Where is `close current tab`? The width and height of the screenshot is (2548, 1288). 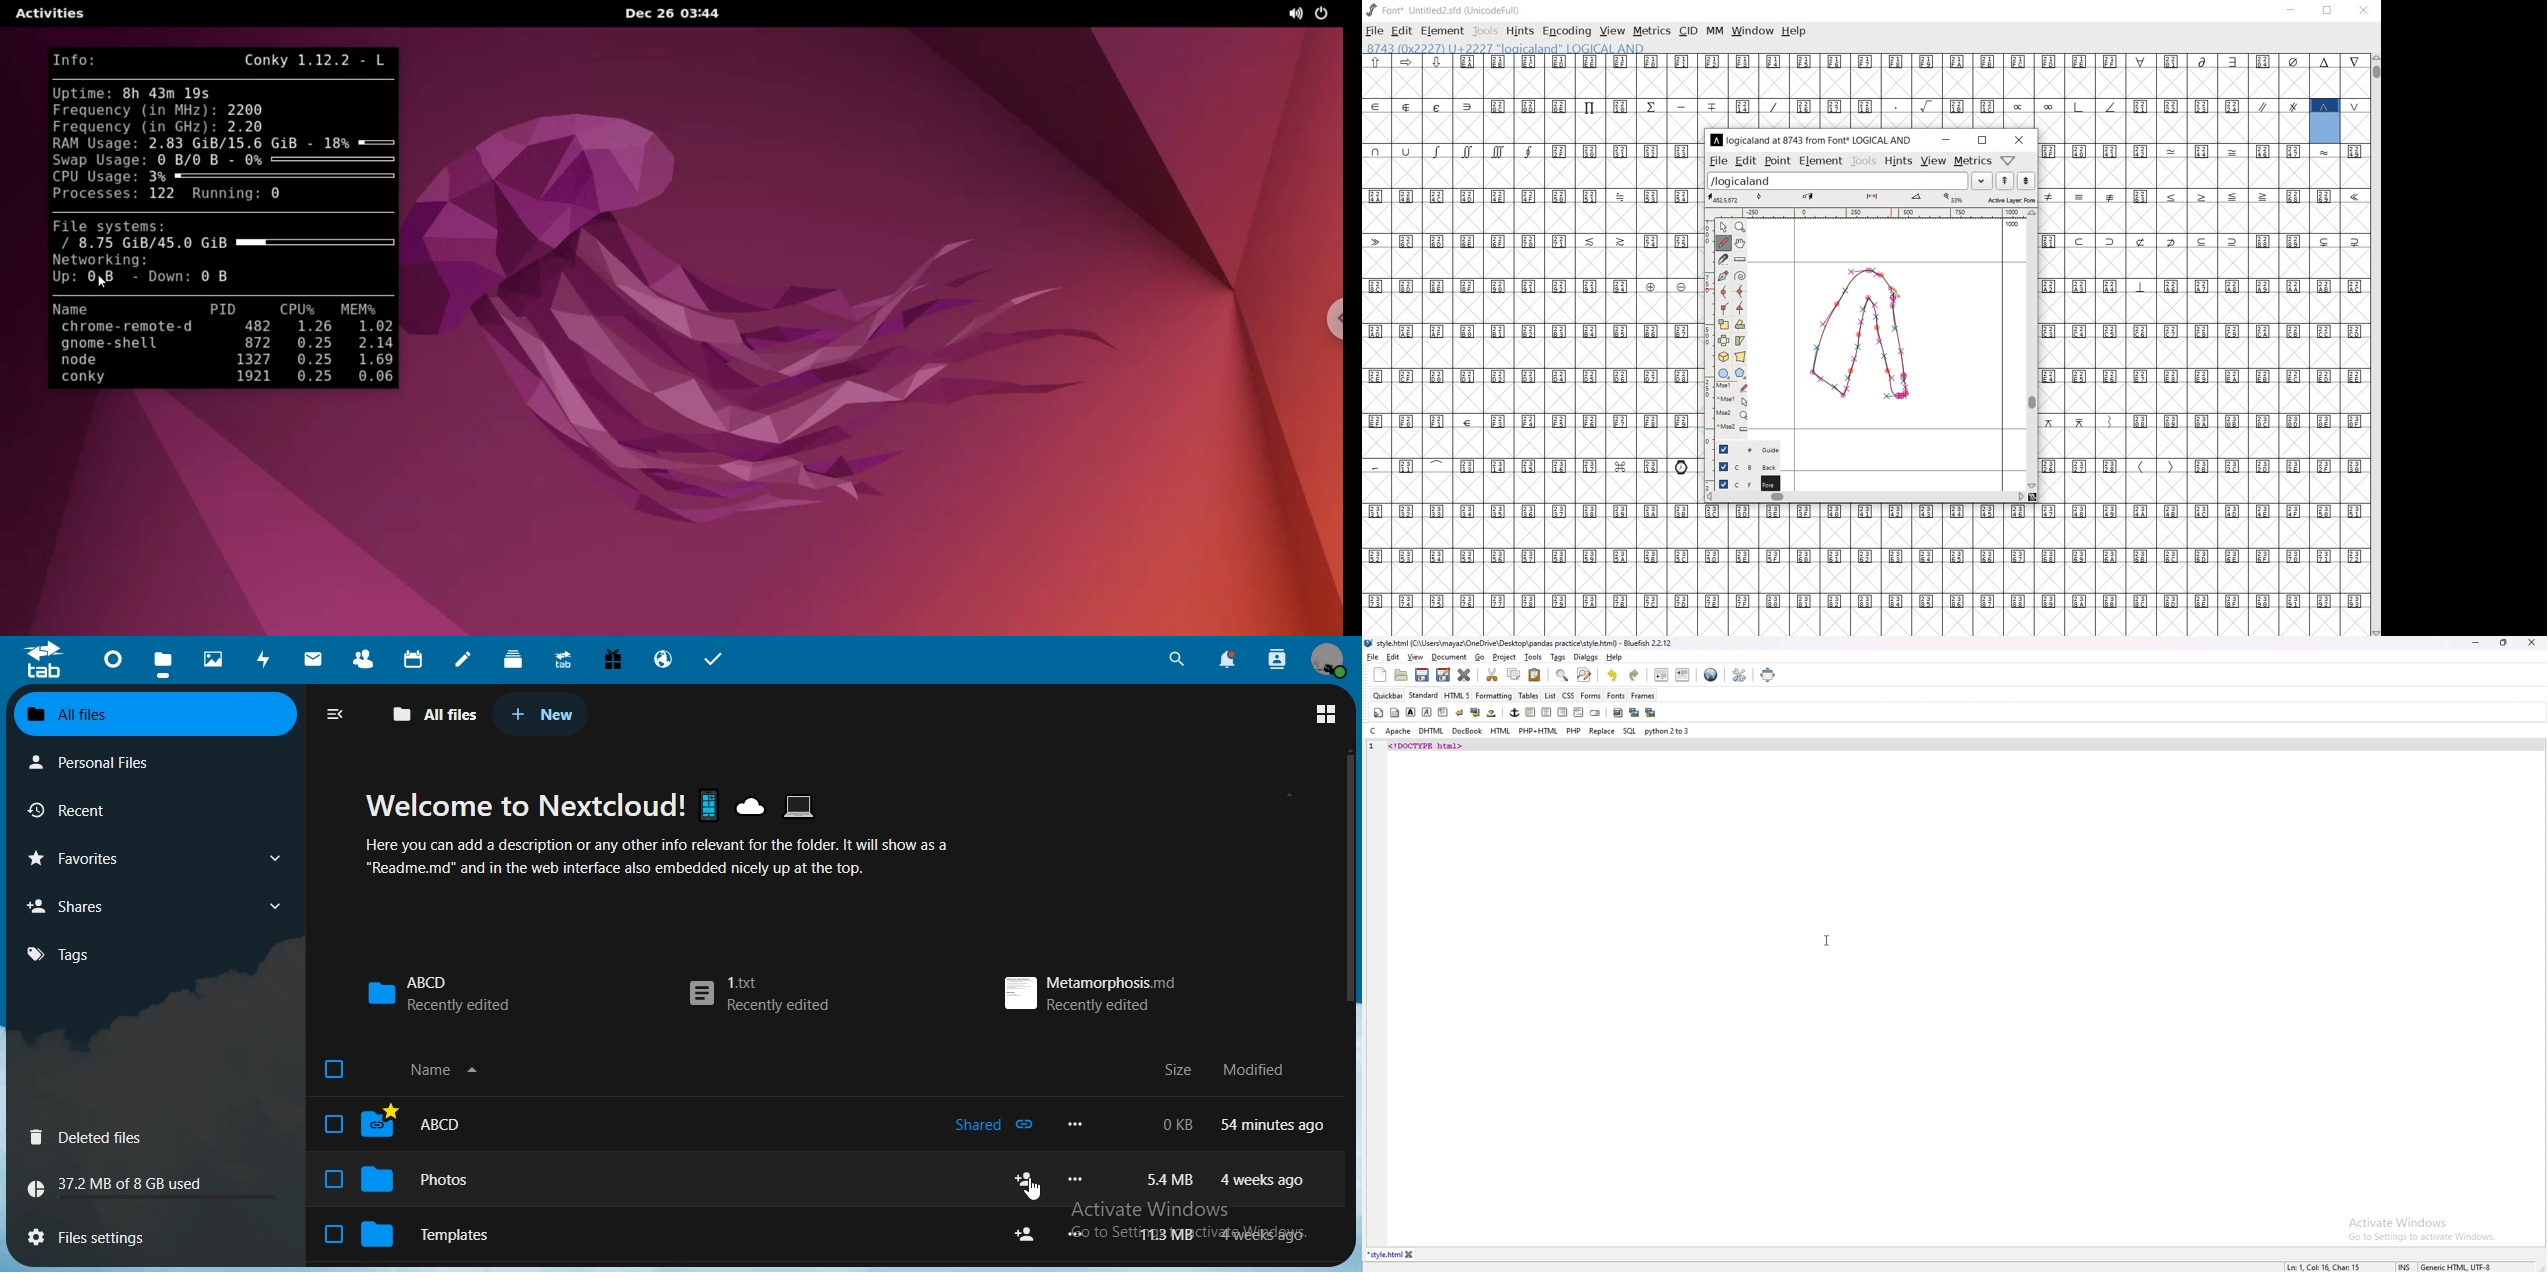
close current tab is located at coordinates (1465, 675).